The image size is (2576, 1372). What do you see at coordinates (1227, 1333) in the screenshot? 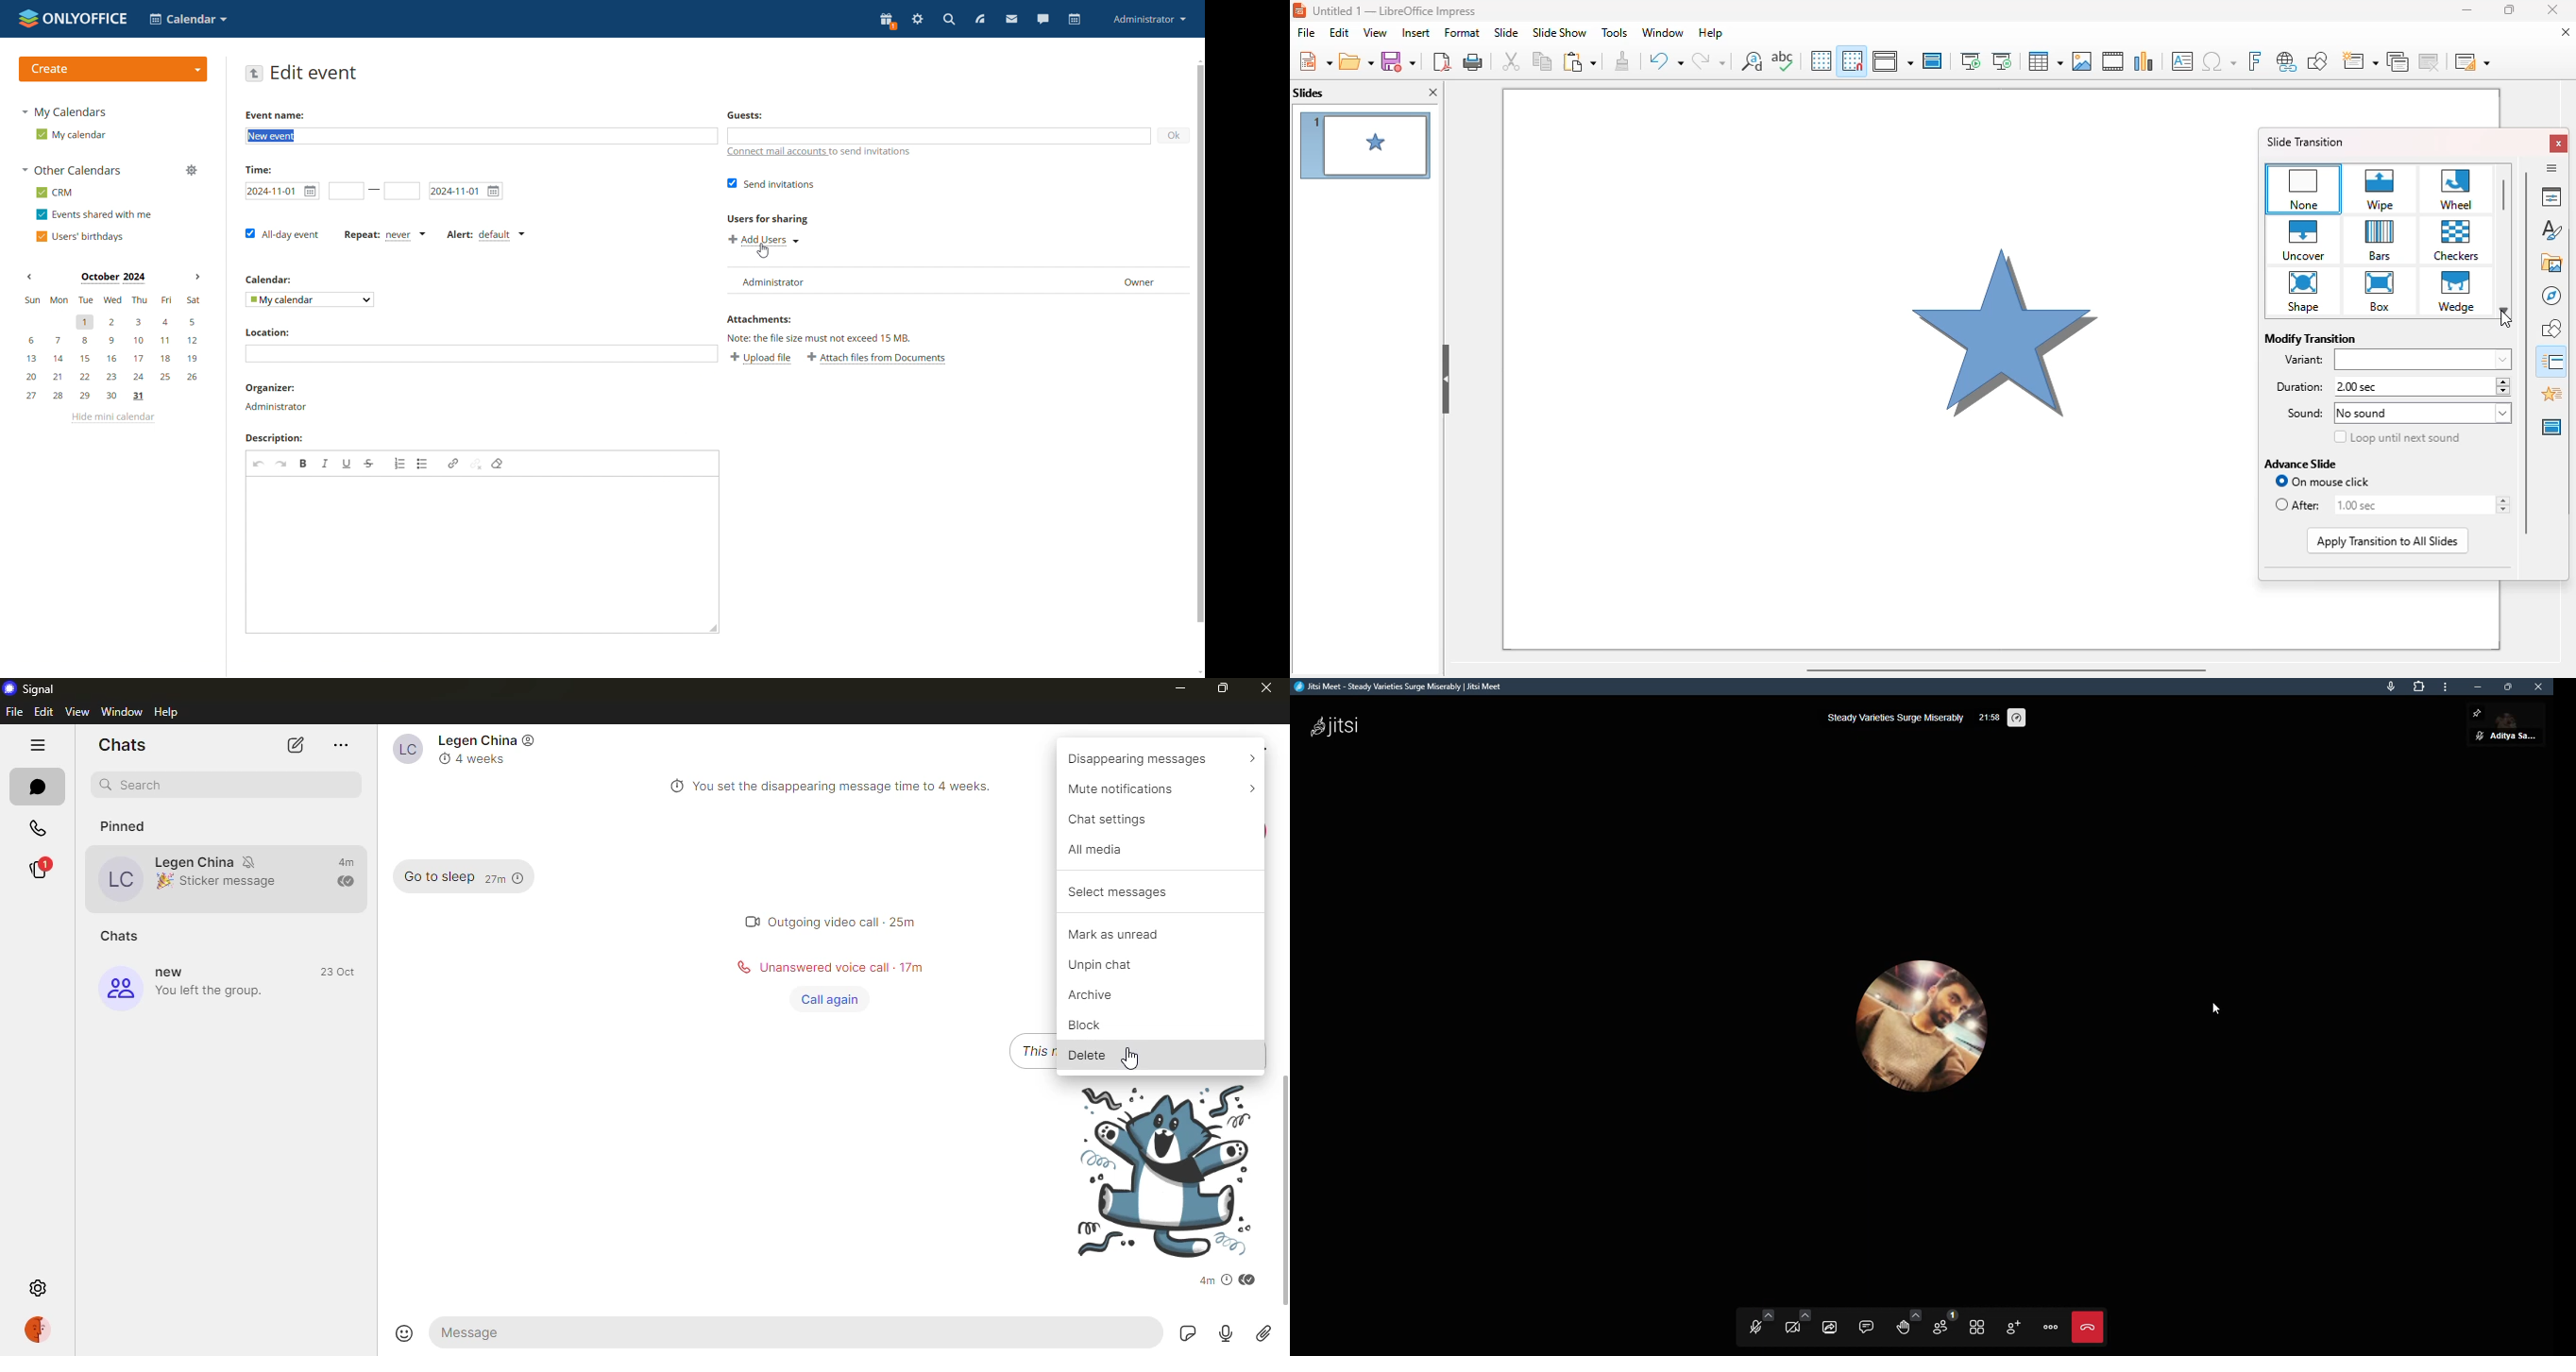
I see `record` at bounding box center [1227, 1333].